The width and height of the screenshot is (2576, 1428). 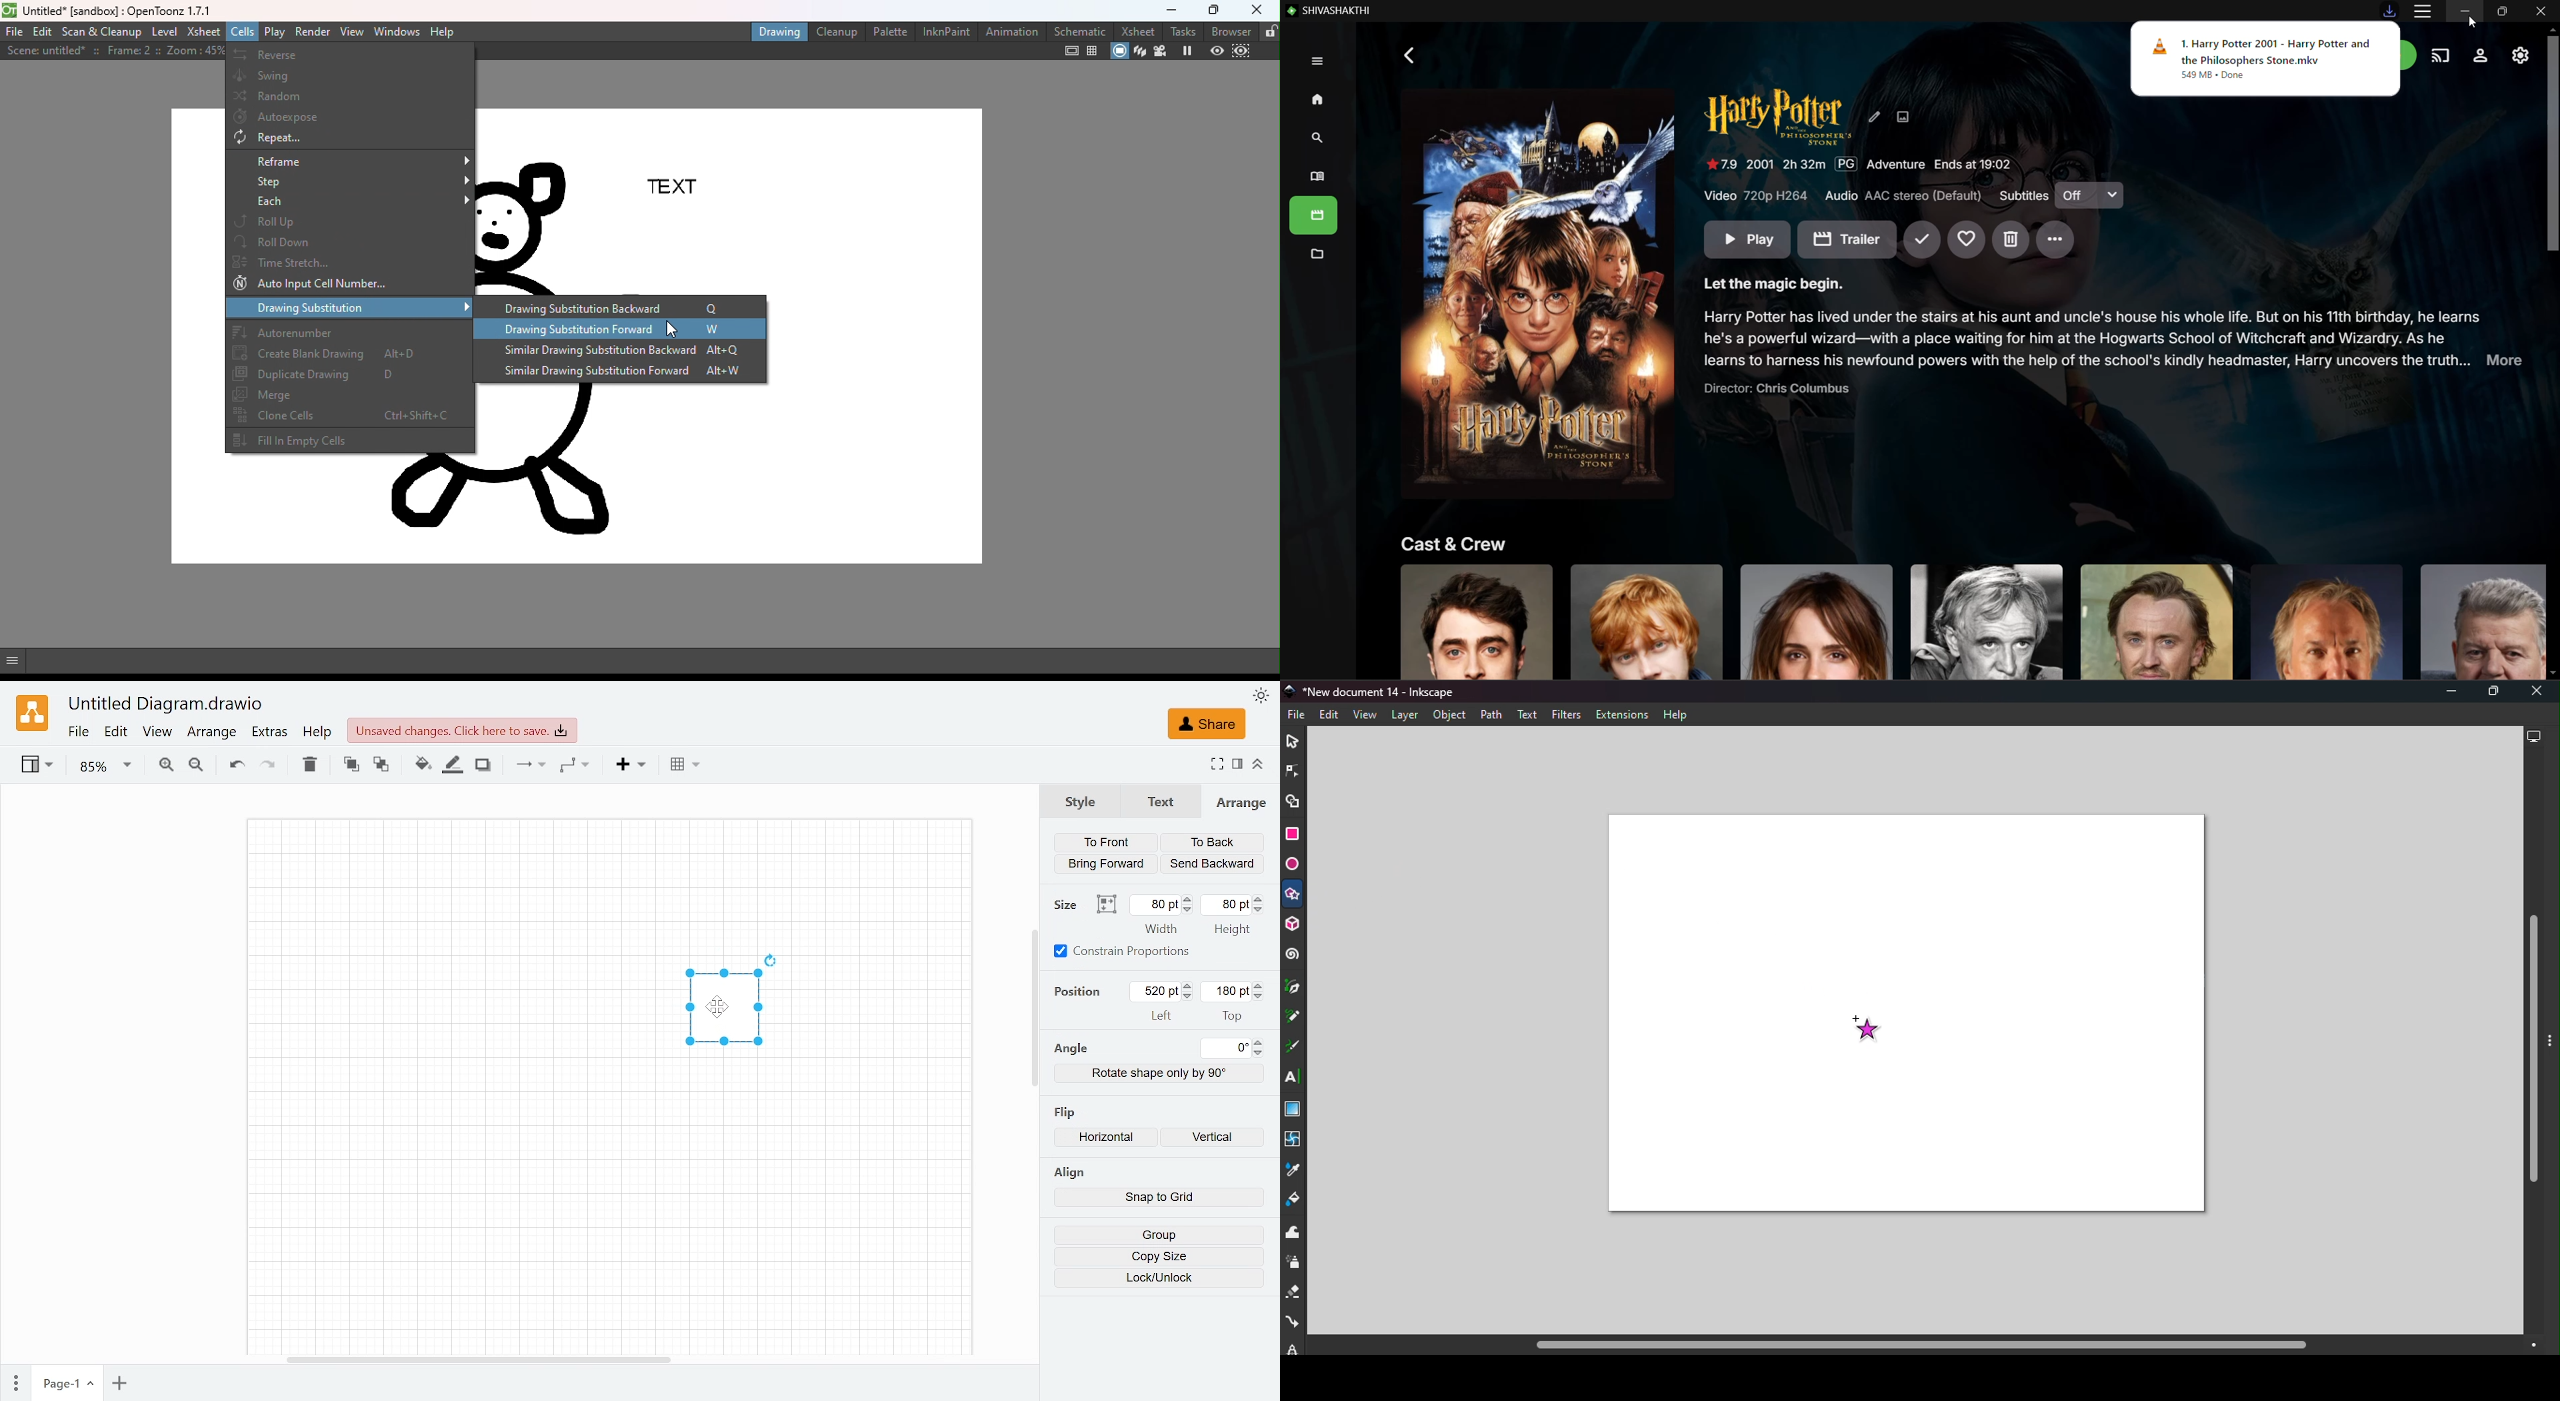 I want to click on View, so click(x=156, y=733).